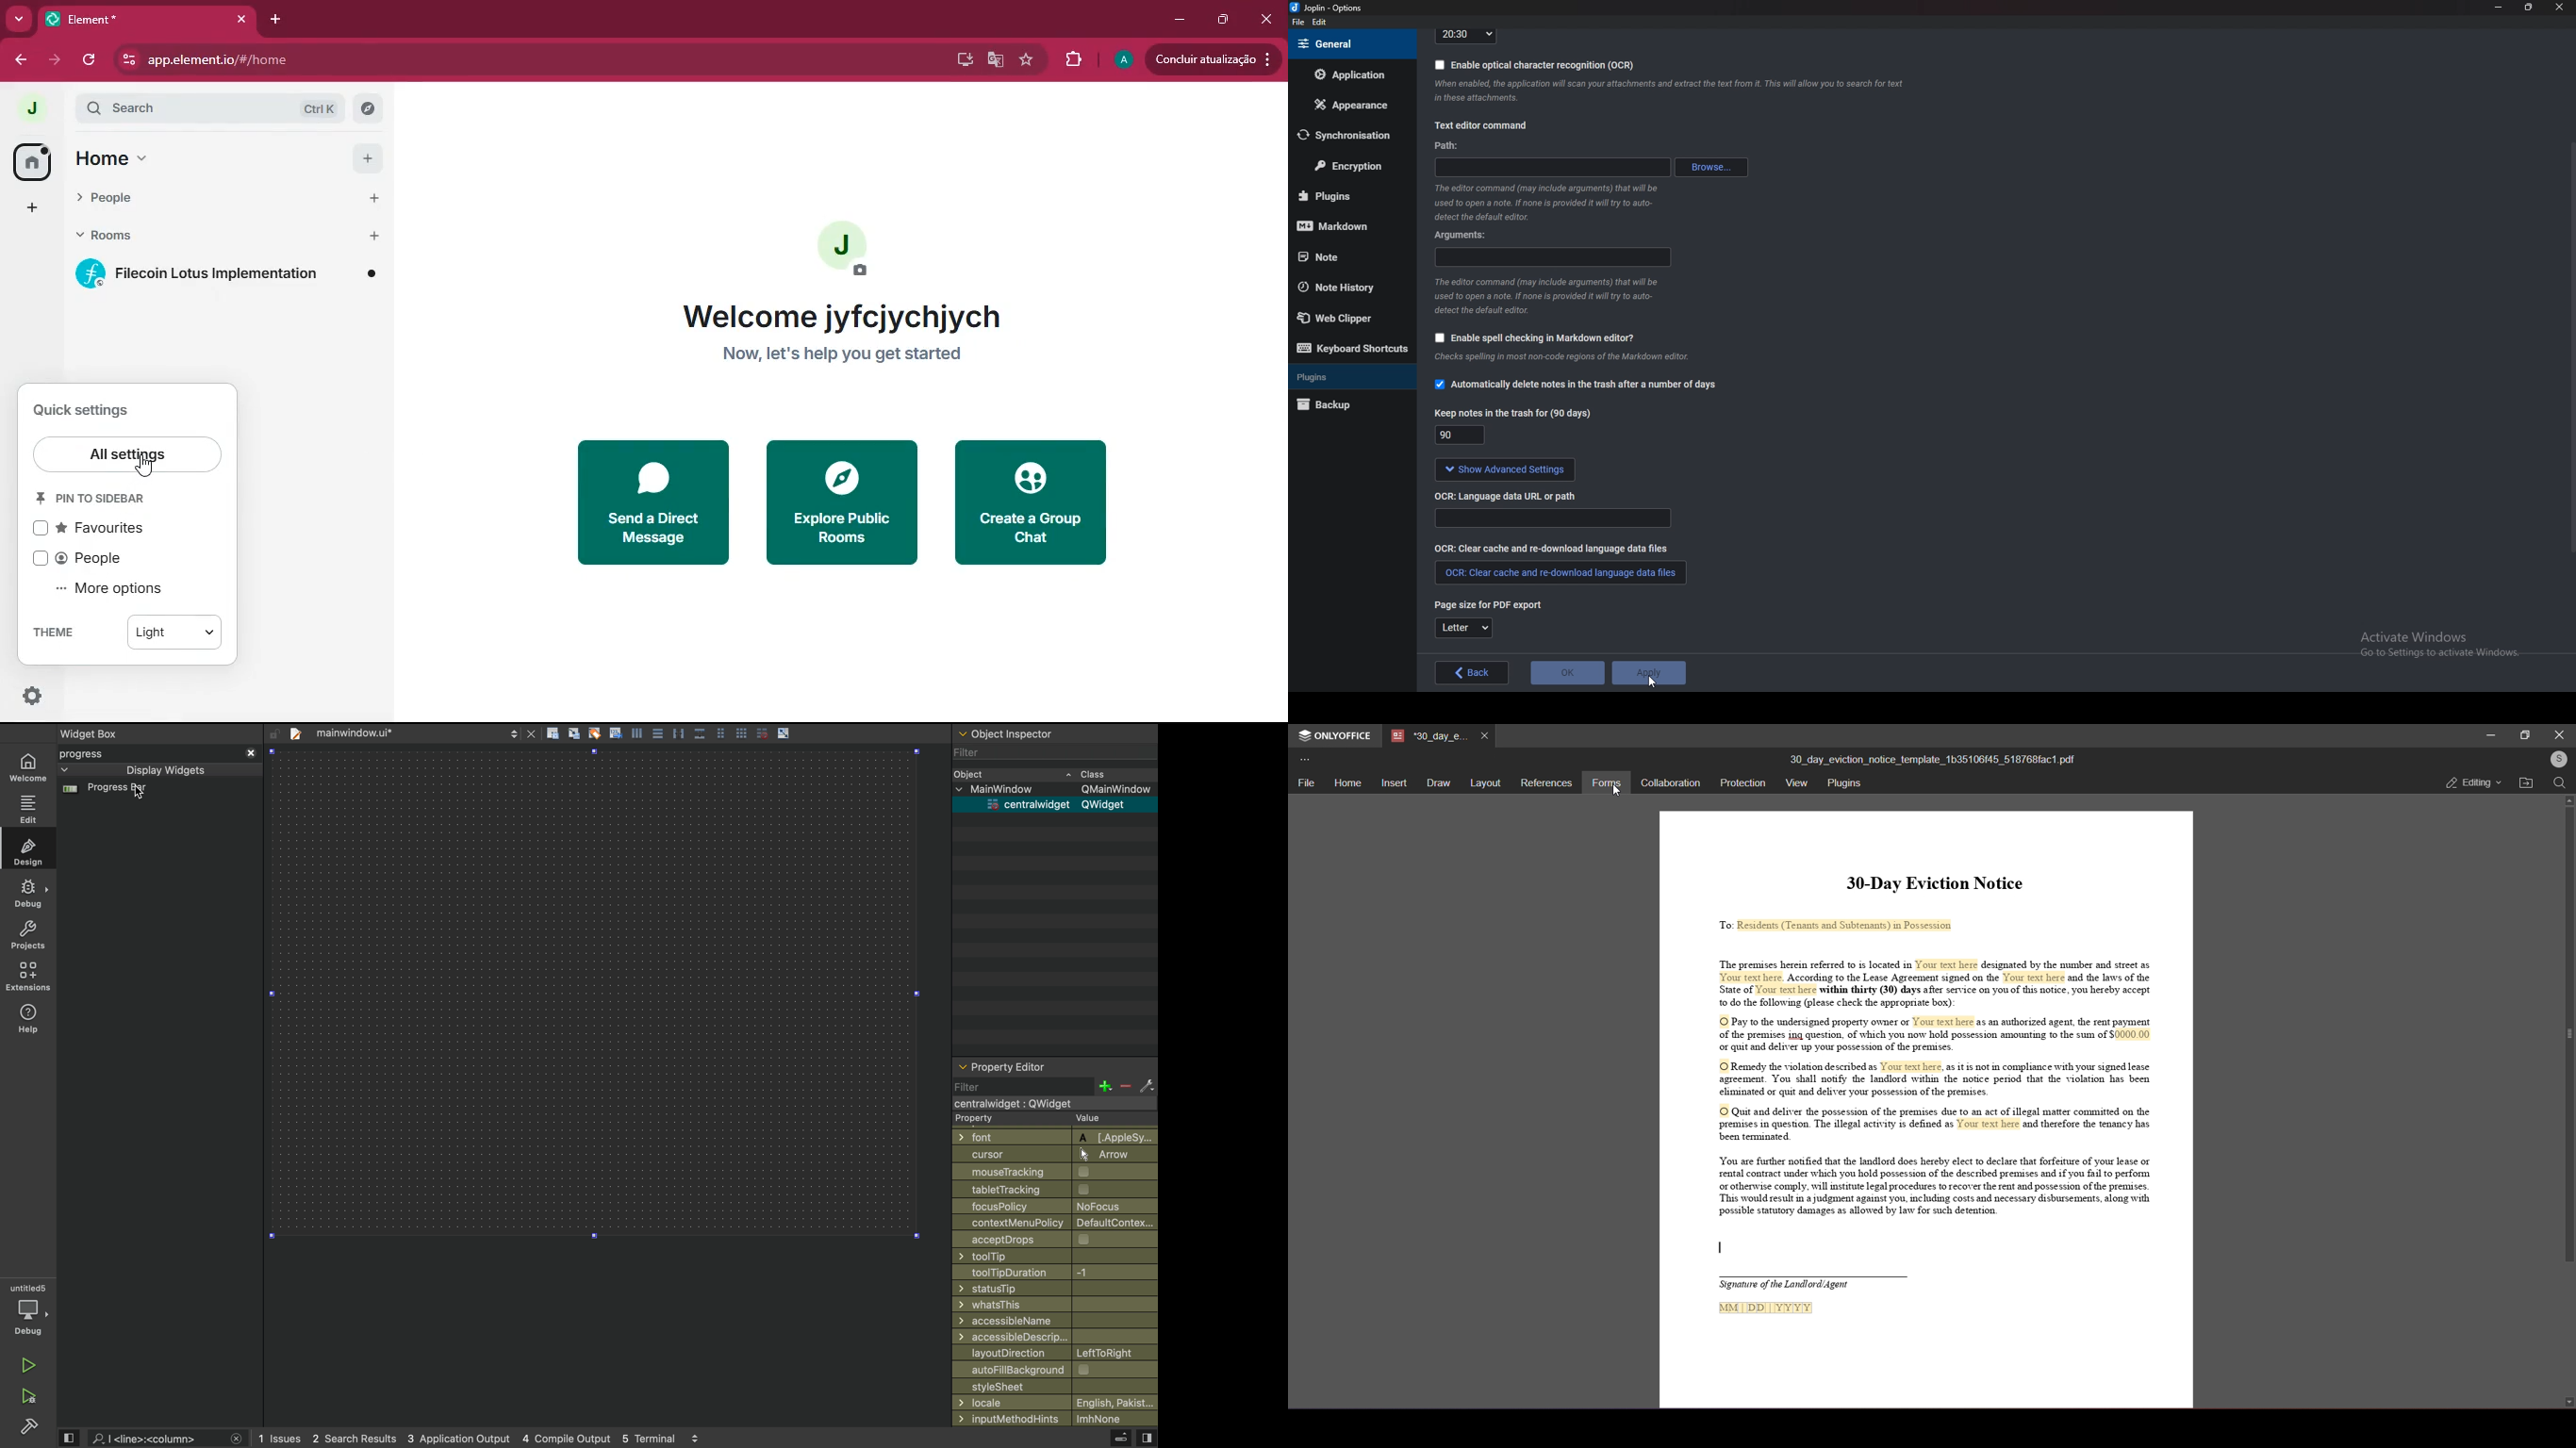 The height and width of the screenshot is (1456, 2576). I want to click on accessiblename, so click(1052, 1321).